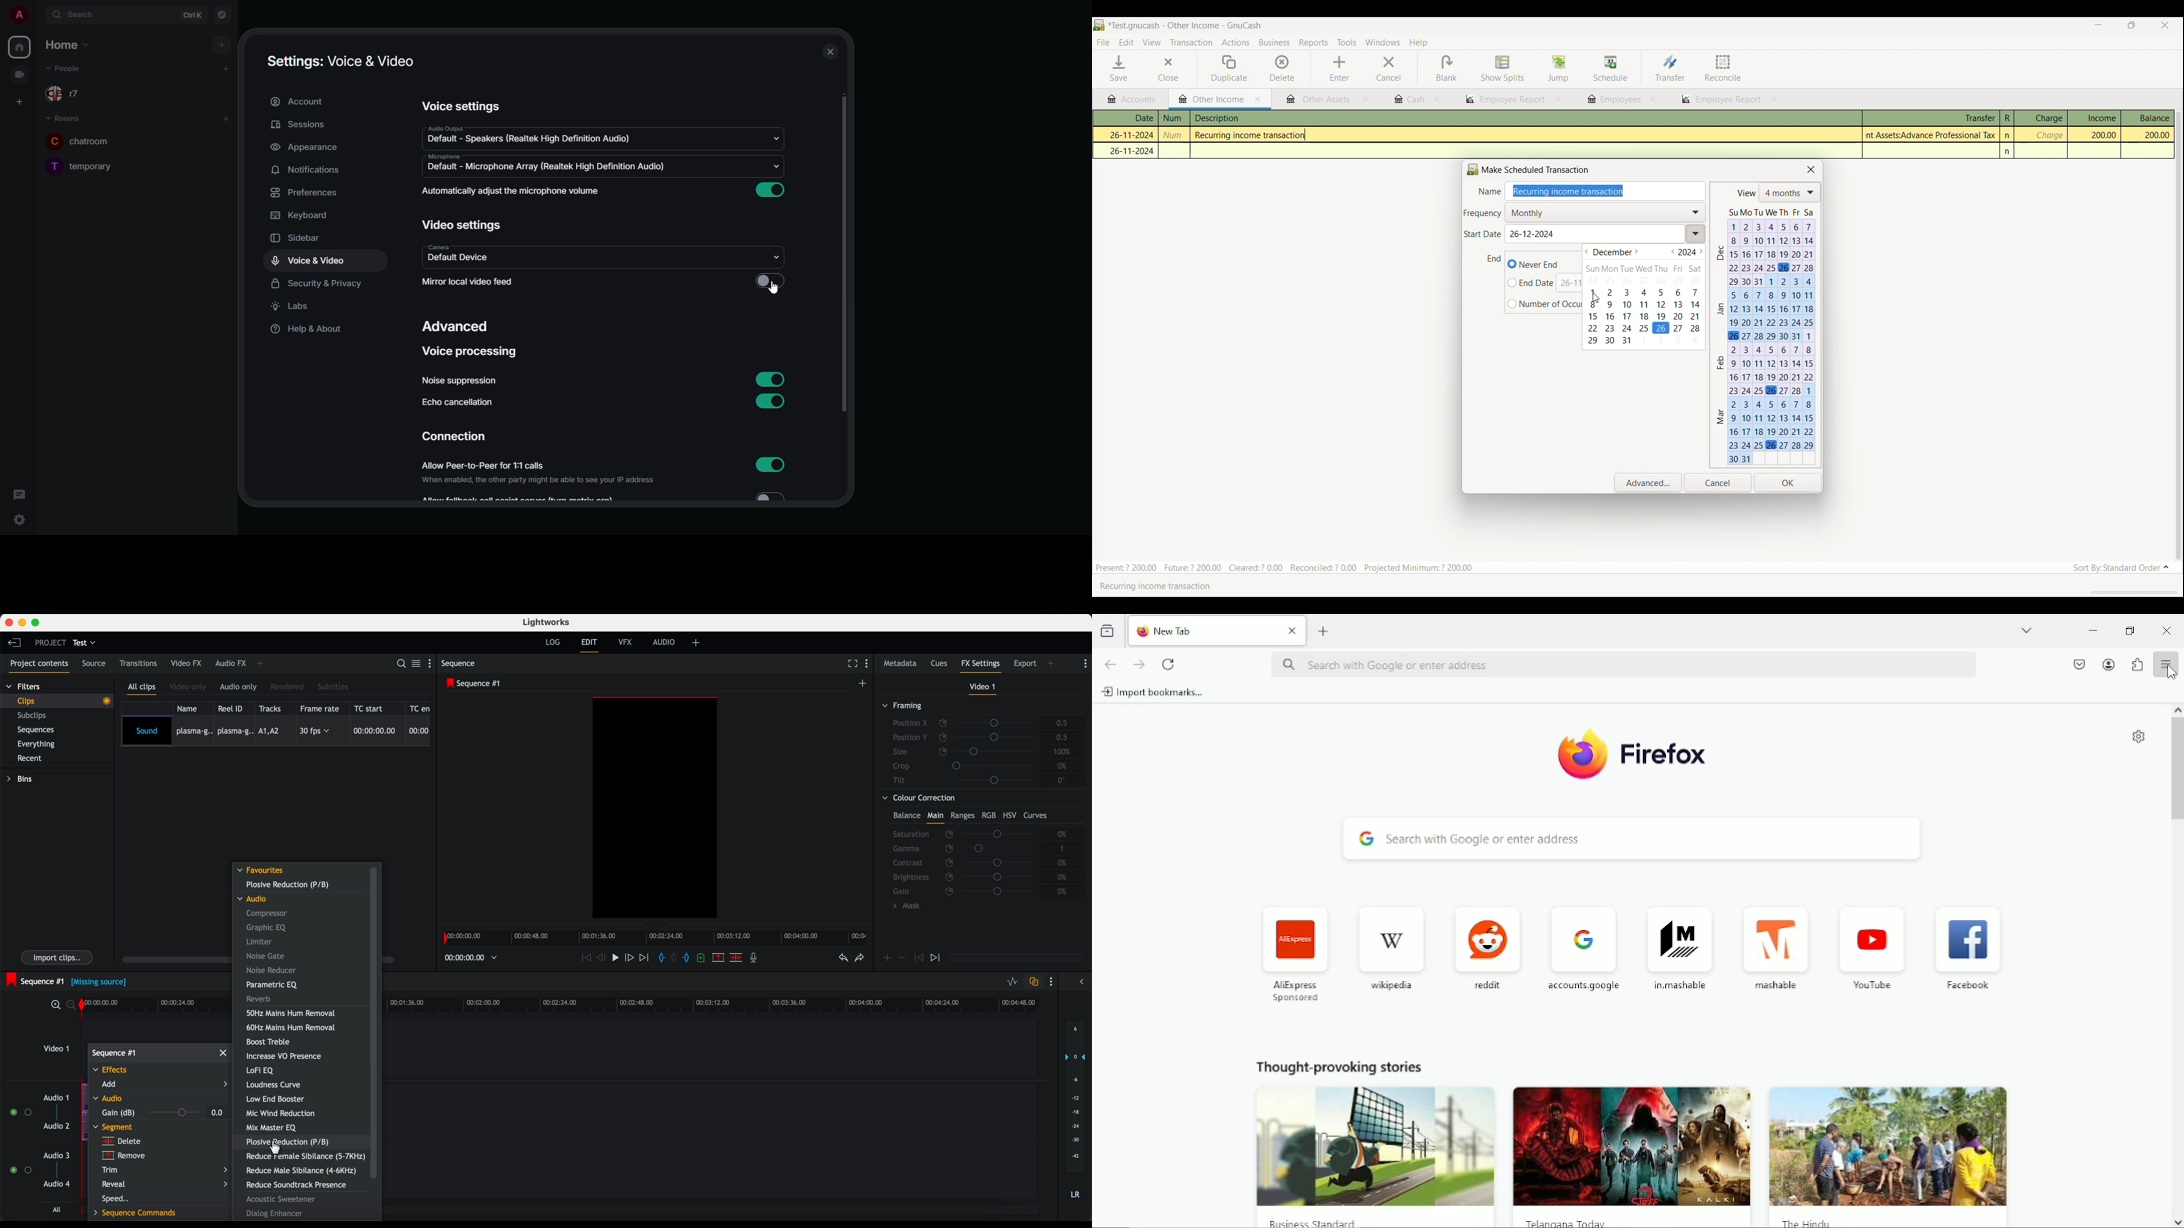 The height and width of the screenshot is (1232, 2184). What do you see at coordinates (225, 118) in the screenshot?
I see `add` at bounding box center [225, 118].